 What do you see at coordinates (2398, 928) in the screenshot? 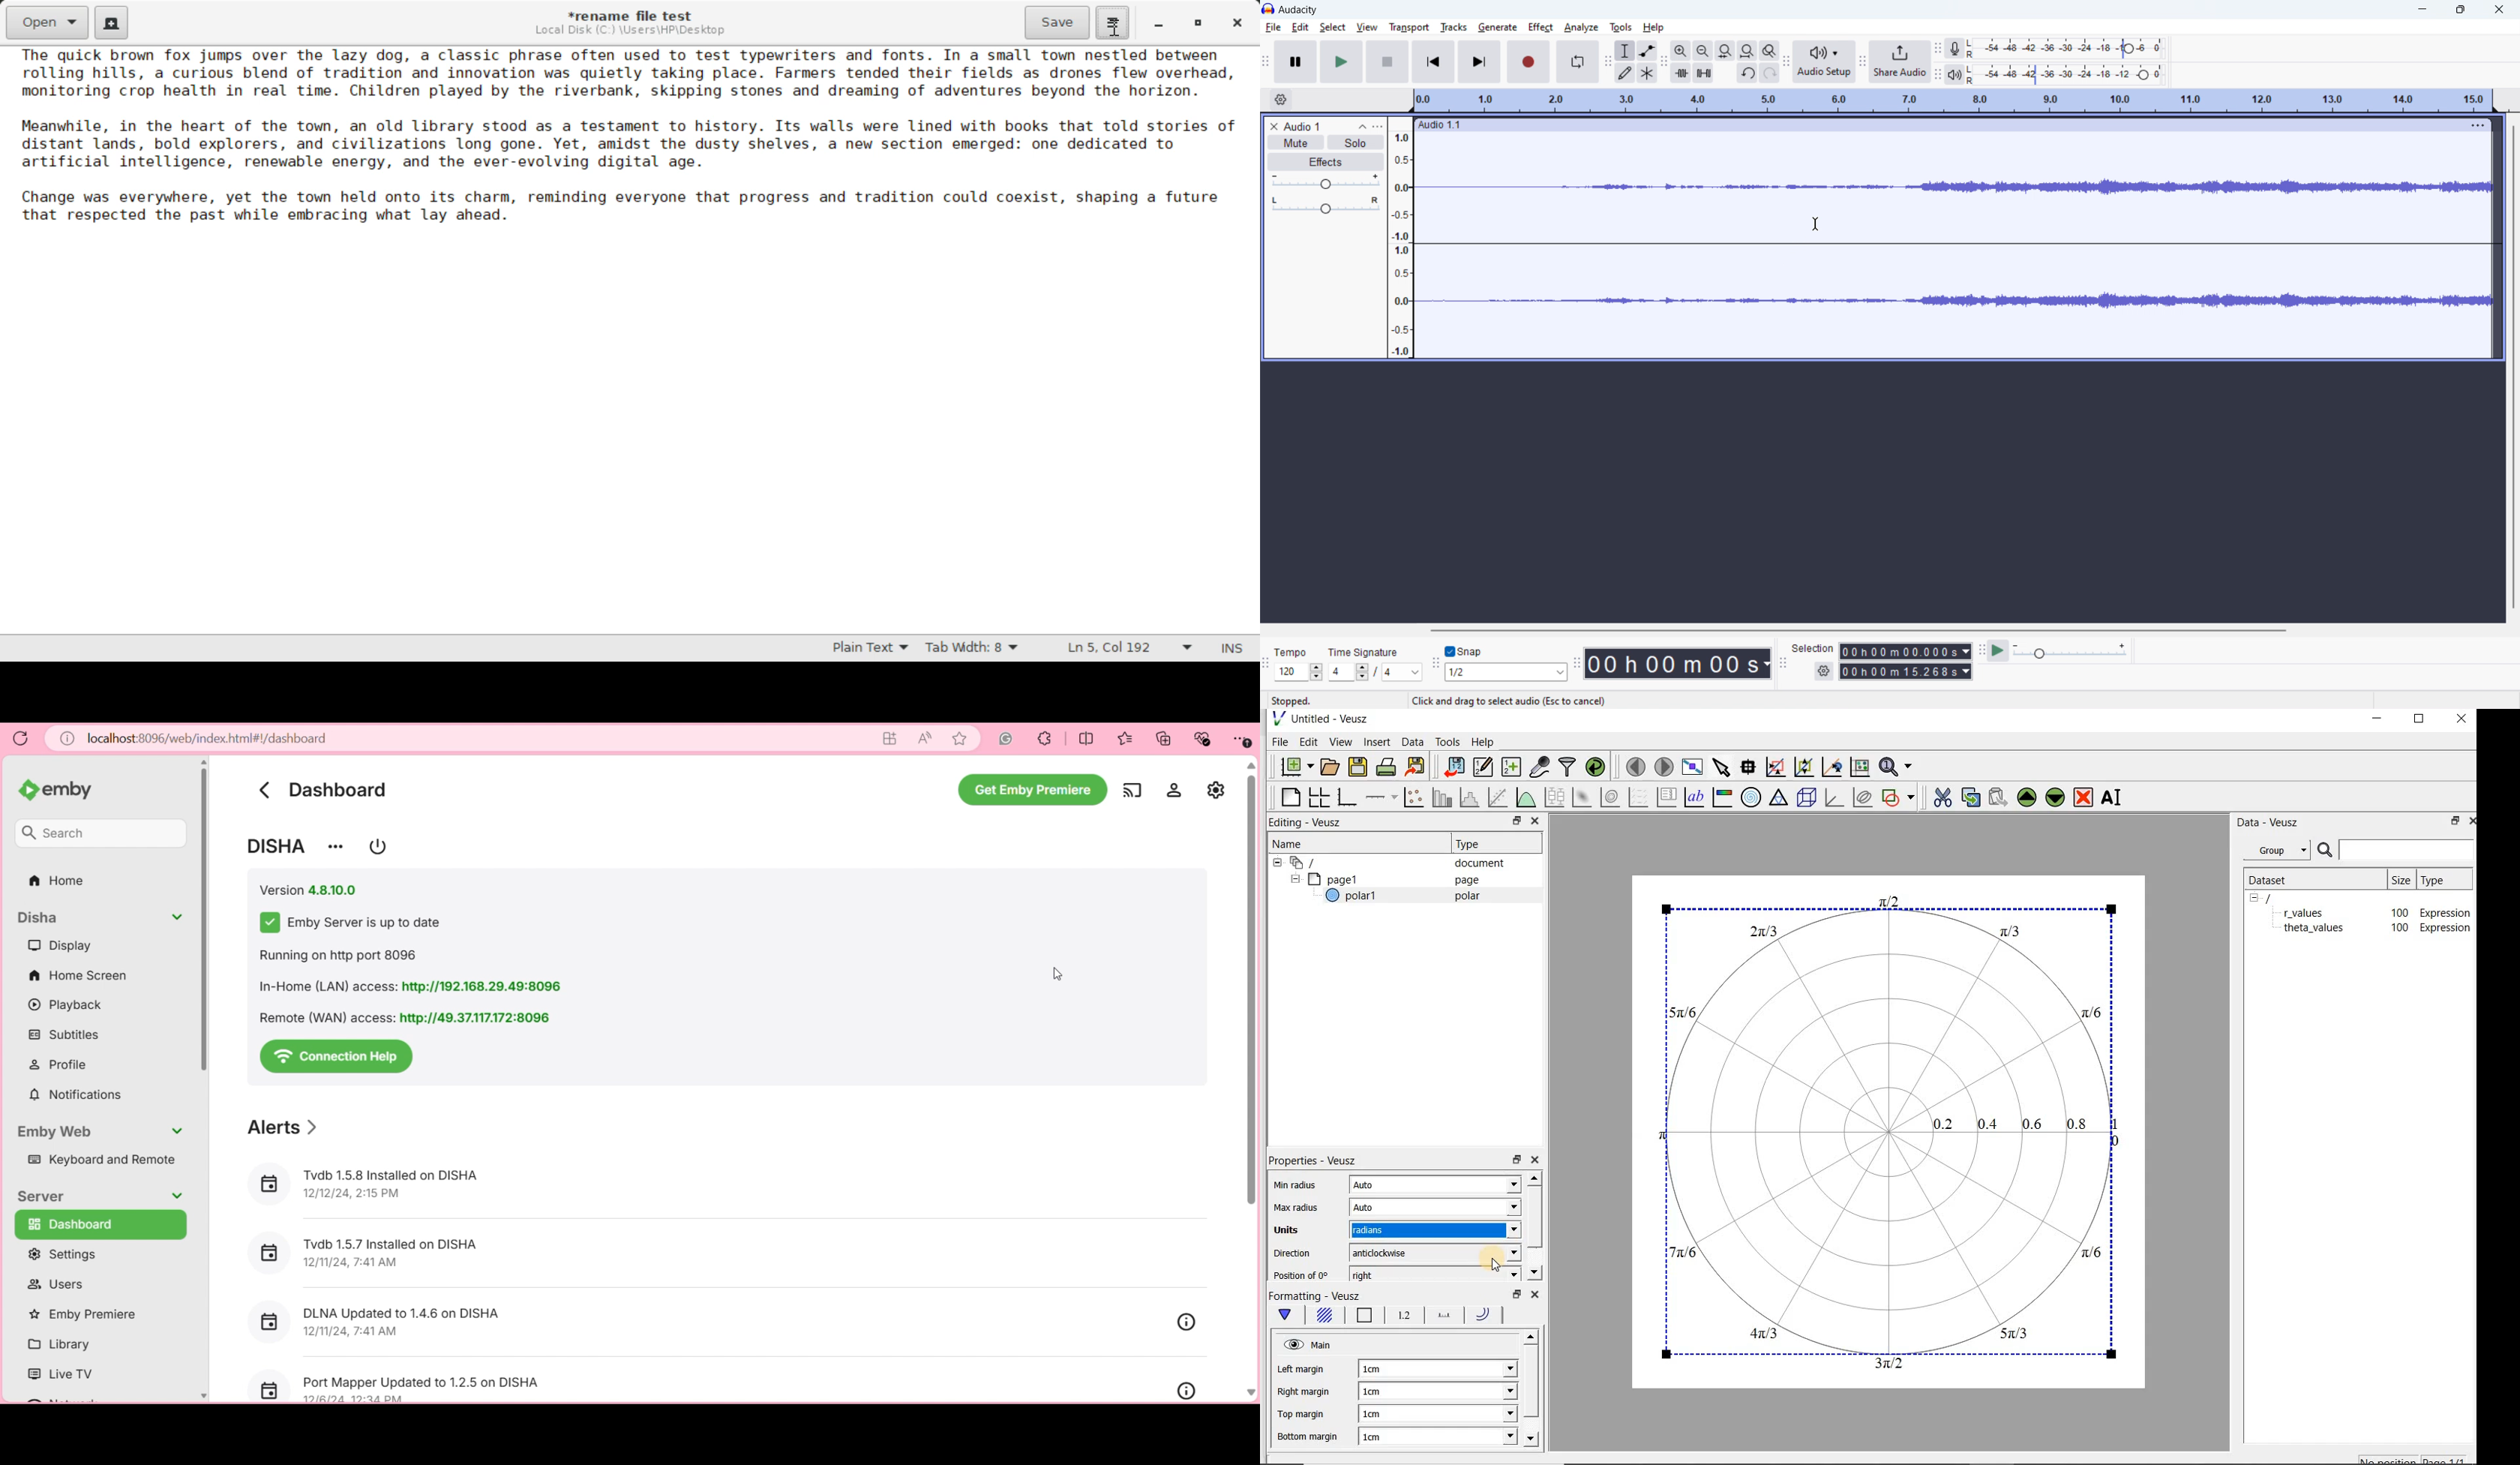
I see `100` at bounding box center [2398, 928].